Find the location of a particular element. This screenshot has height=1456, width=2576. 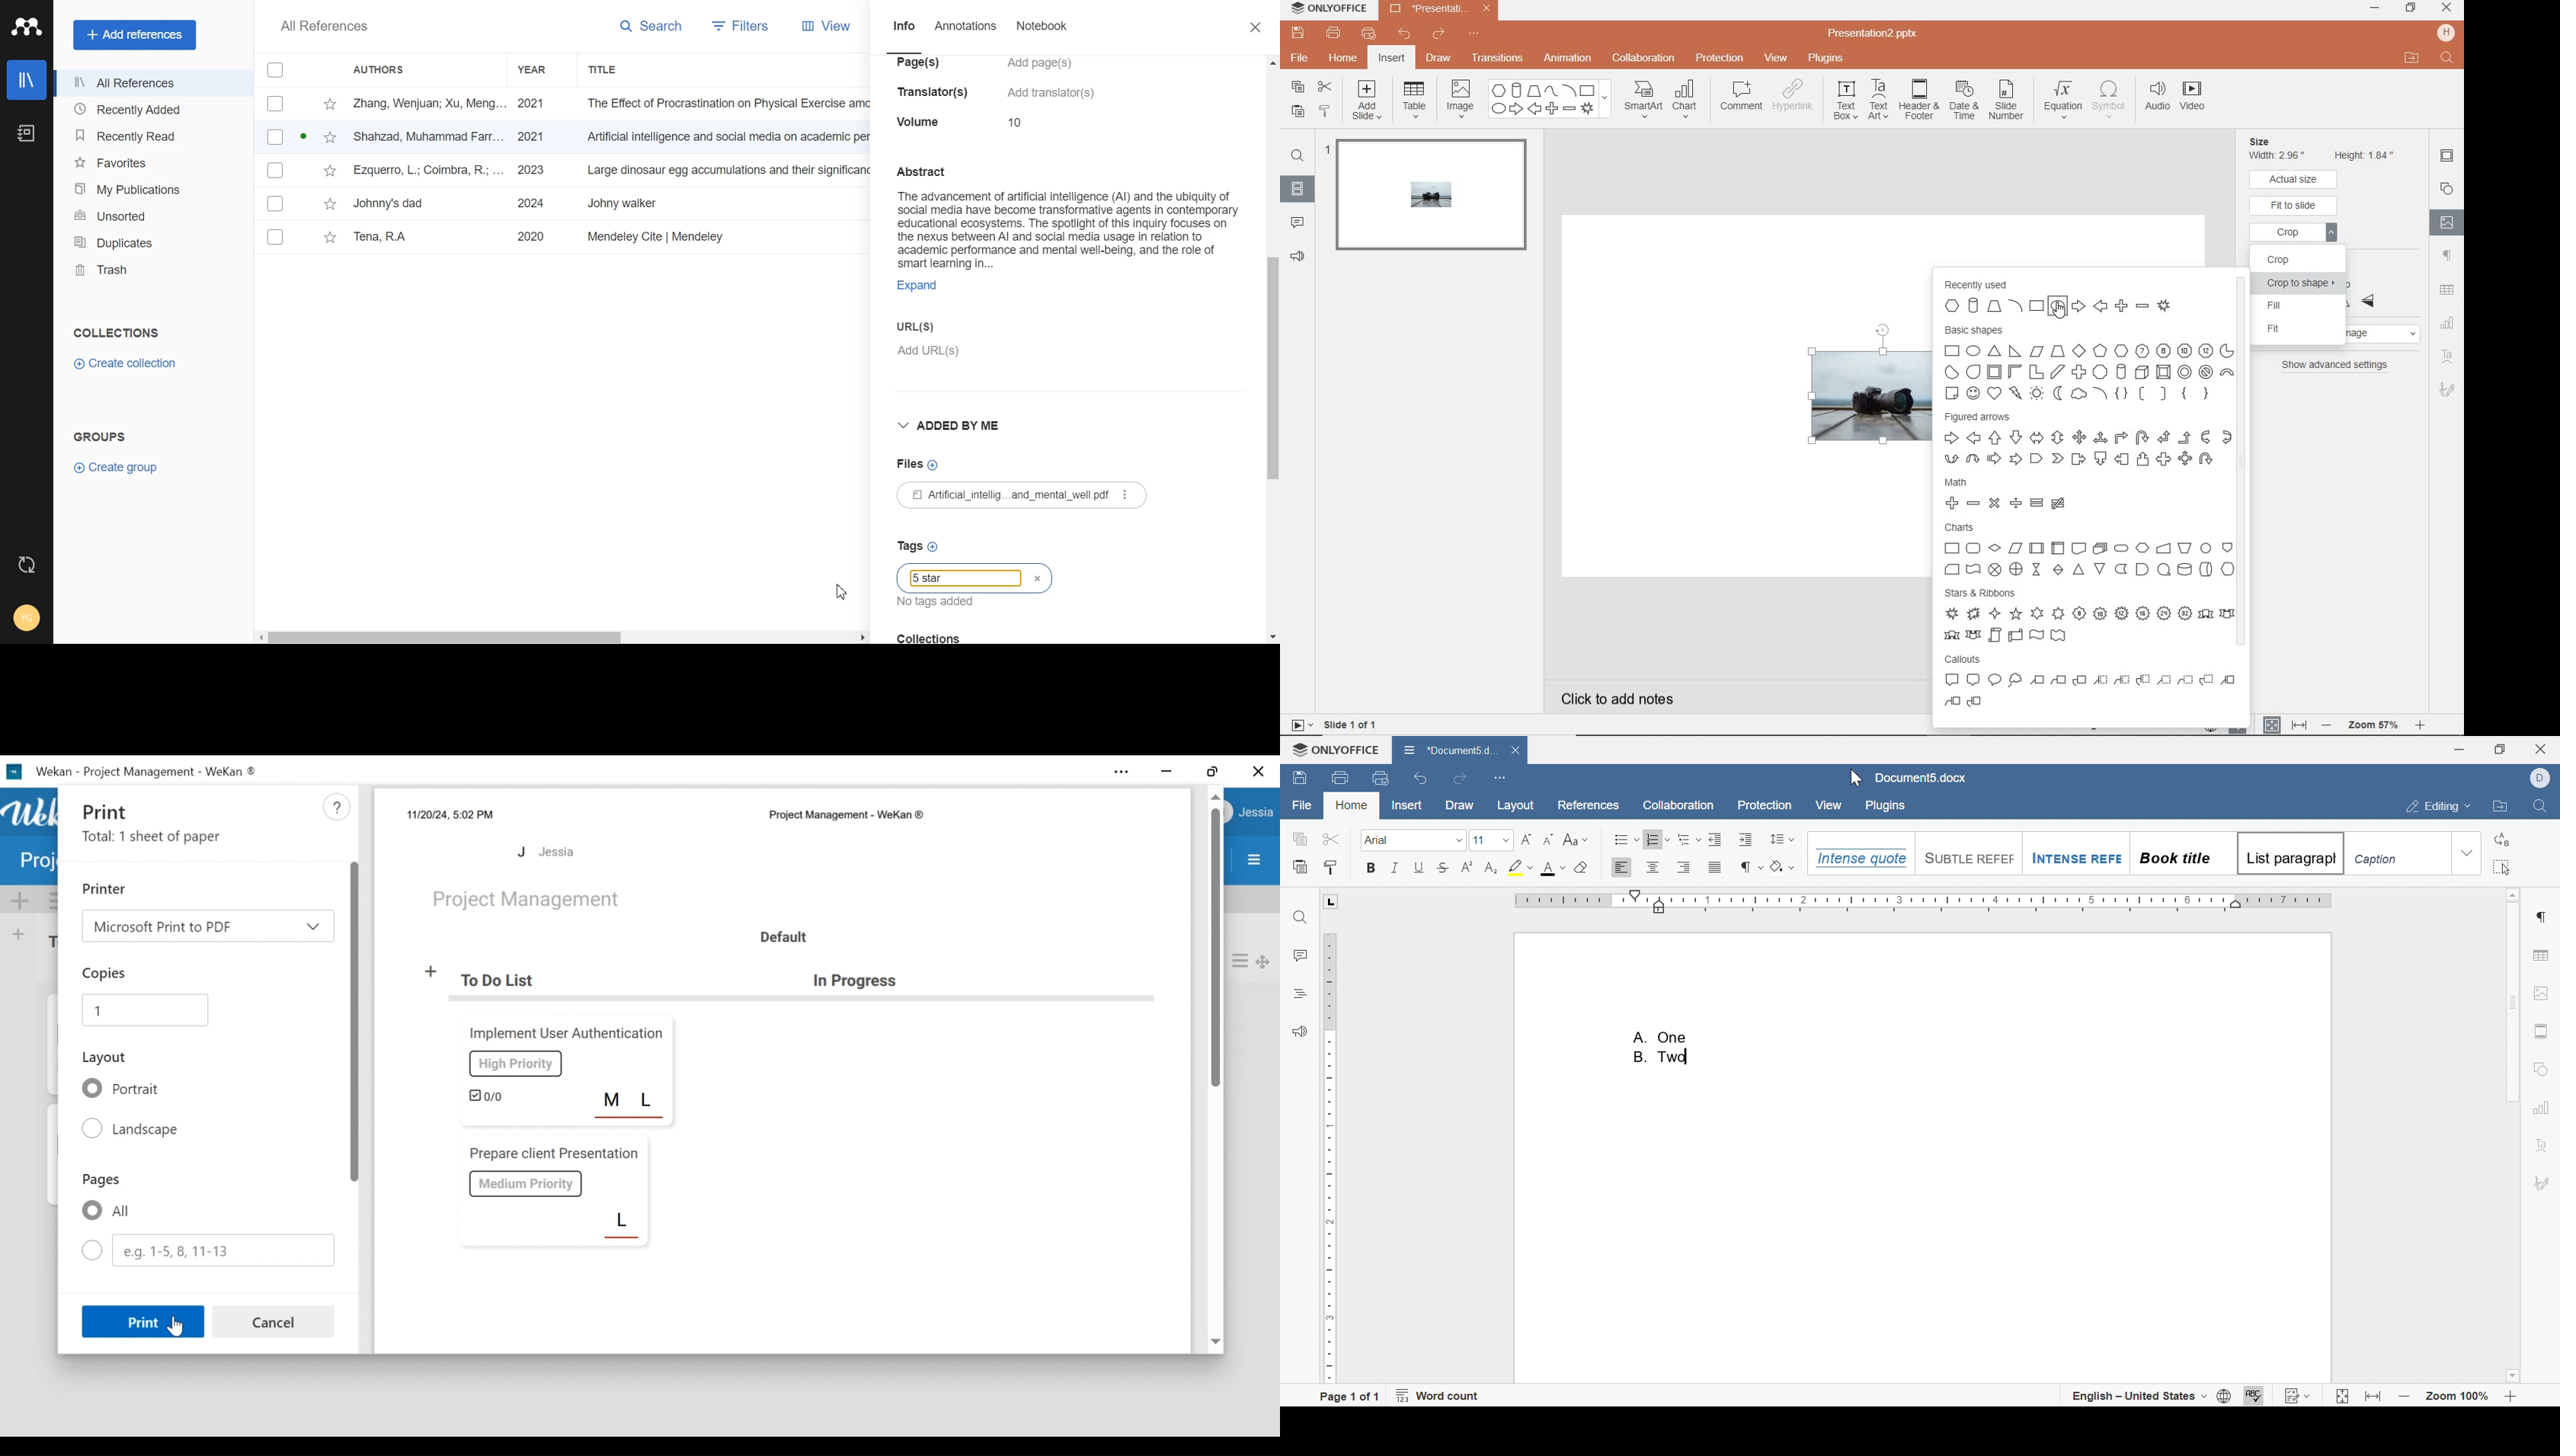

Abstract

The advancement of artificial intelligence (Al) and the ubiquity of
social media have become transformative agents in contemporary
educational ecosystems. The spotlight of this inquiry focuses on
the nexus between Al and social media usage in relation to
academic performance and mental well-being, and the role of
smart learning in...

Expand is located at coordinates (1067, 229).